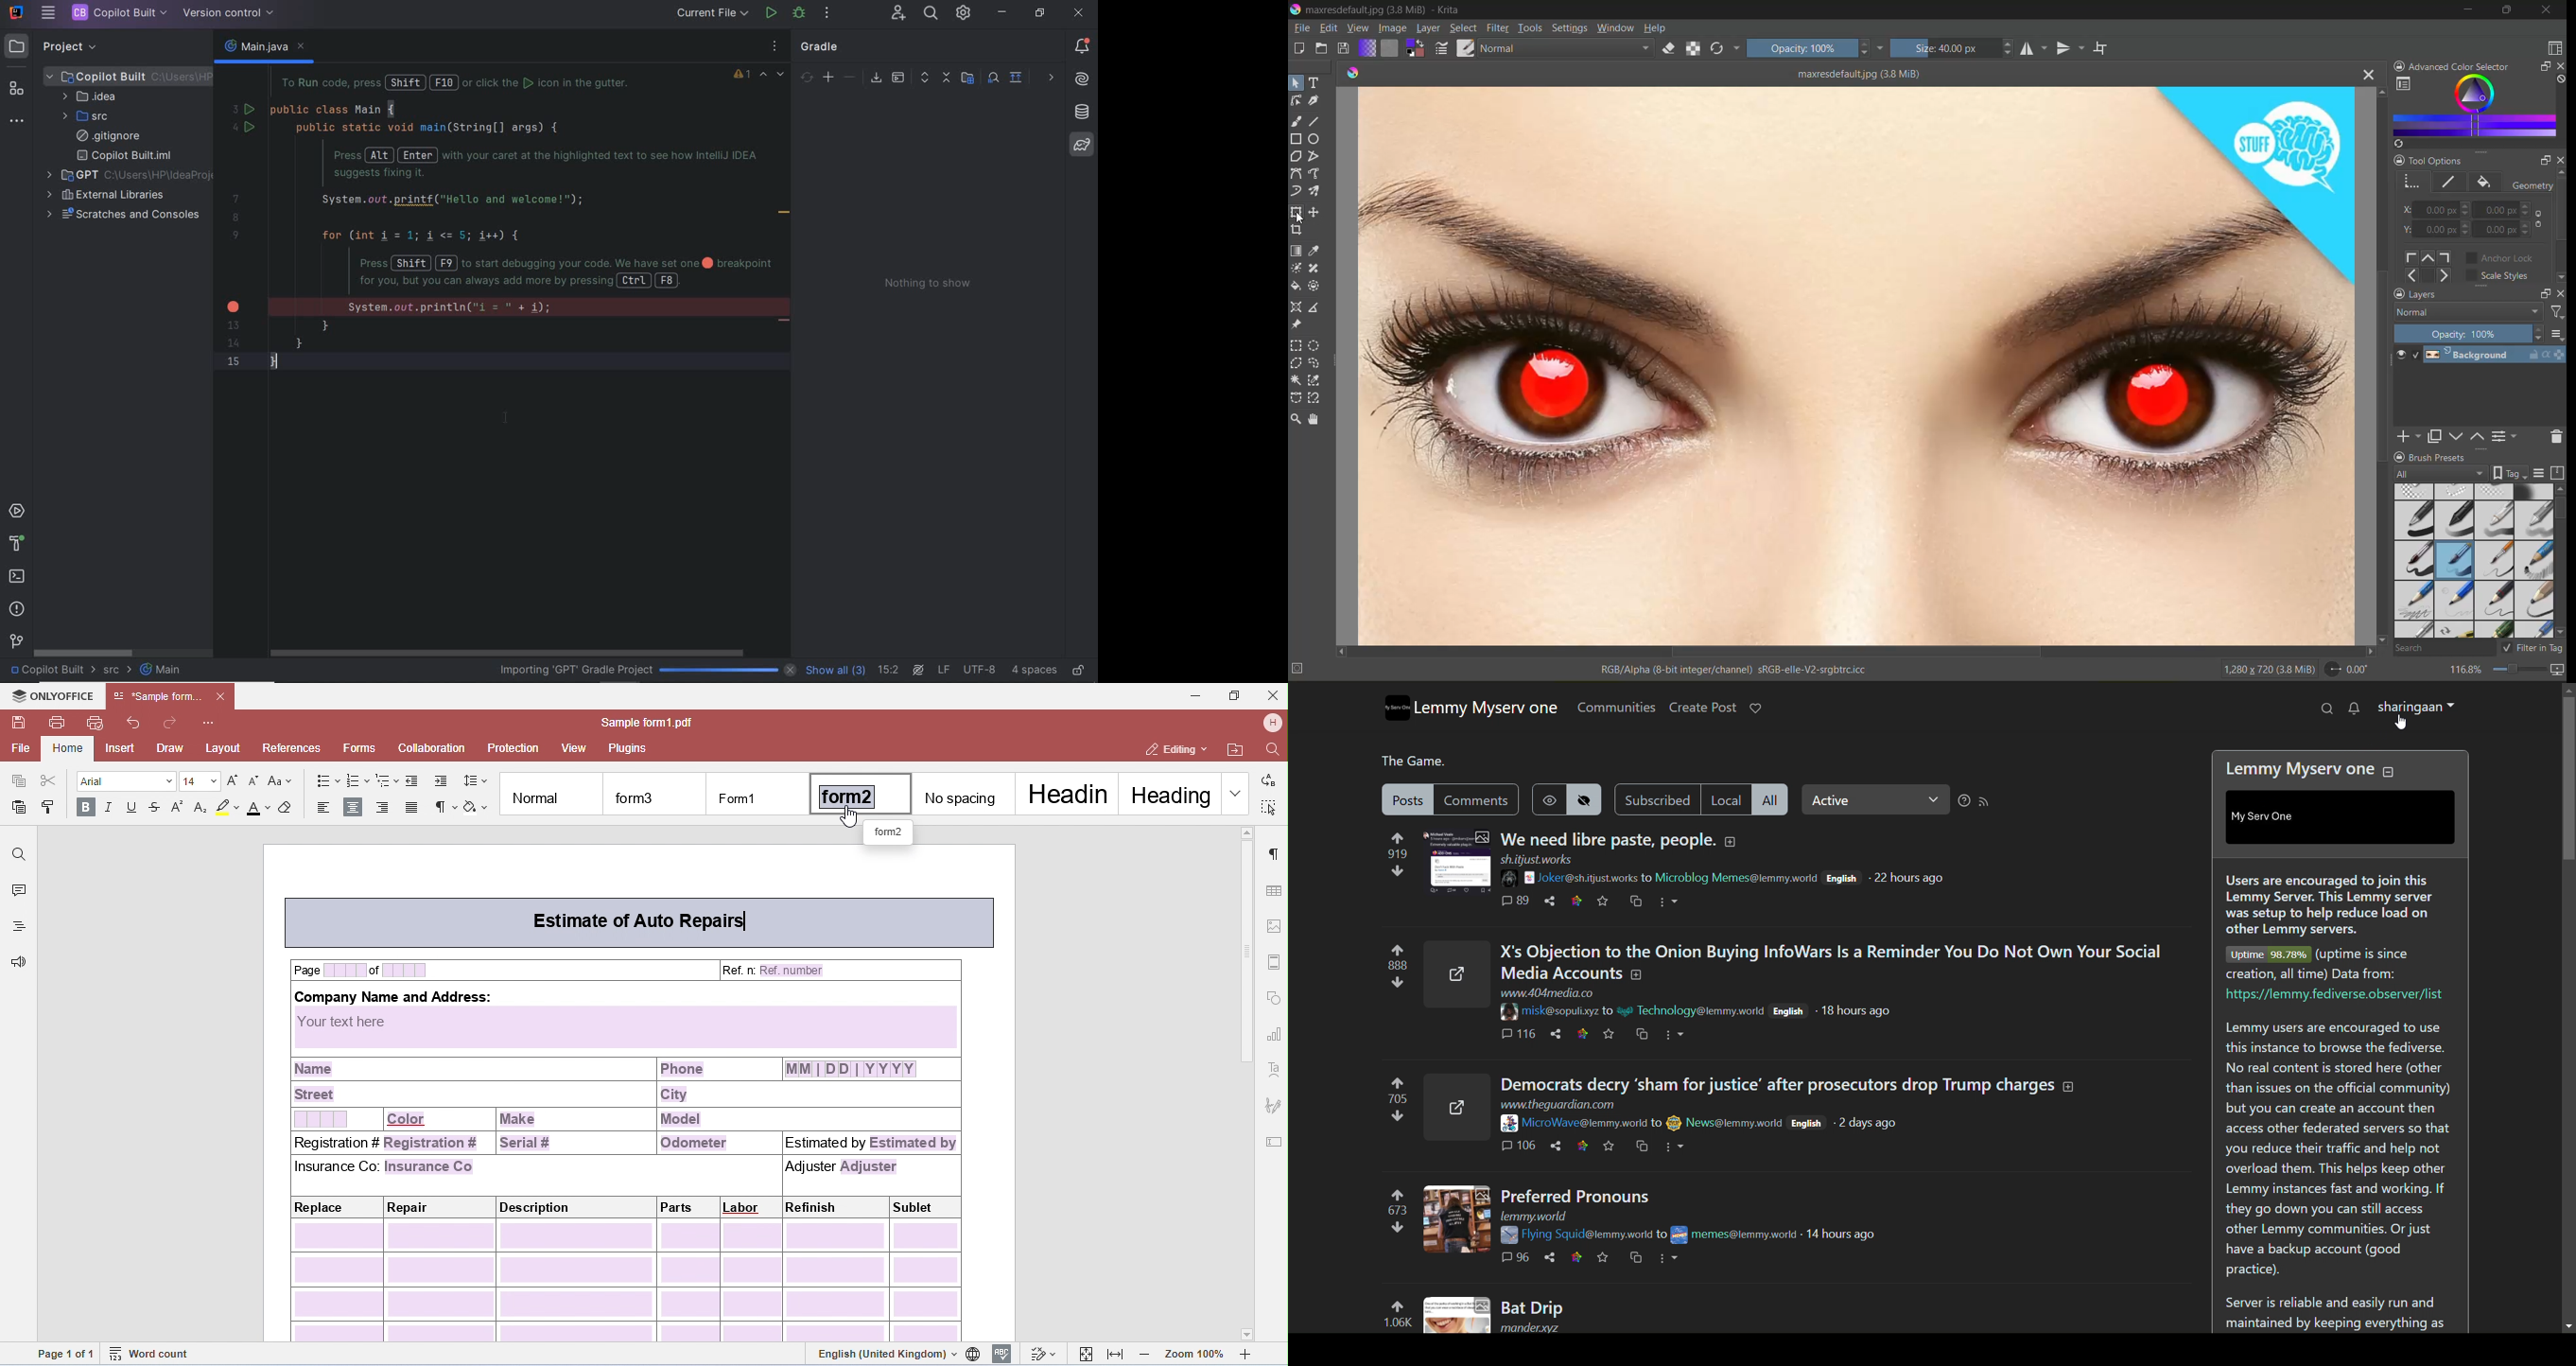 This screenshot has height=1372, width=2576. I want to click on tool, so click(1298, 211).